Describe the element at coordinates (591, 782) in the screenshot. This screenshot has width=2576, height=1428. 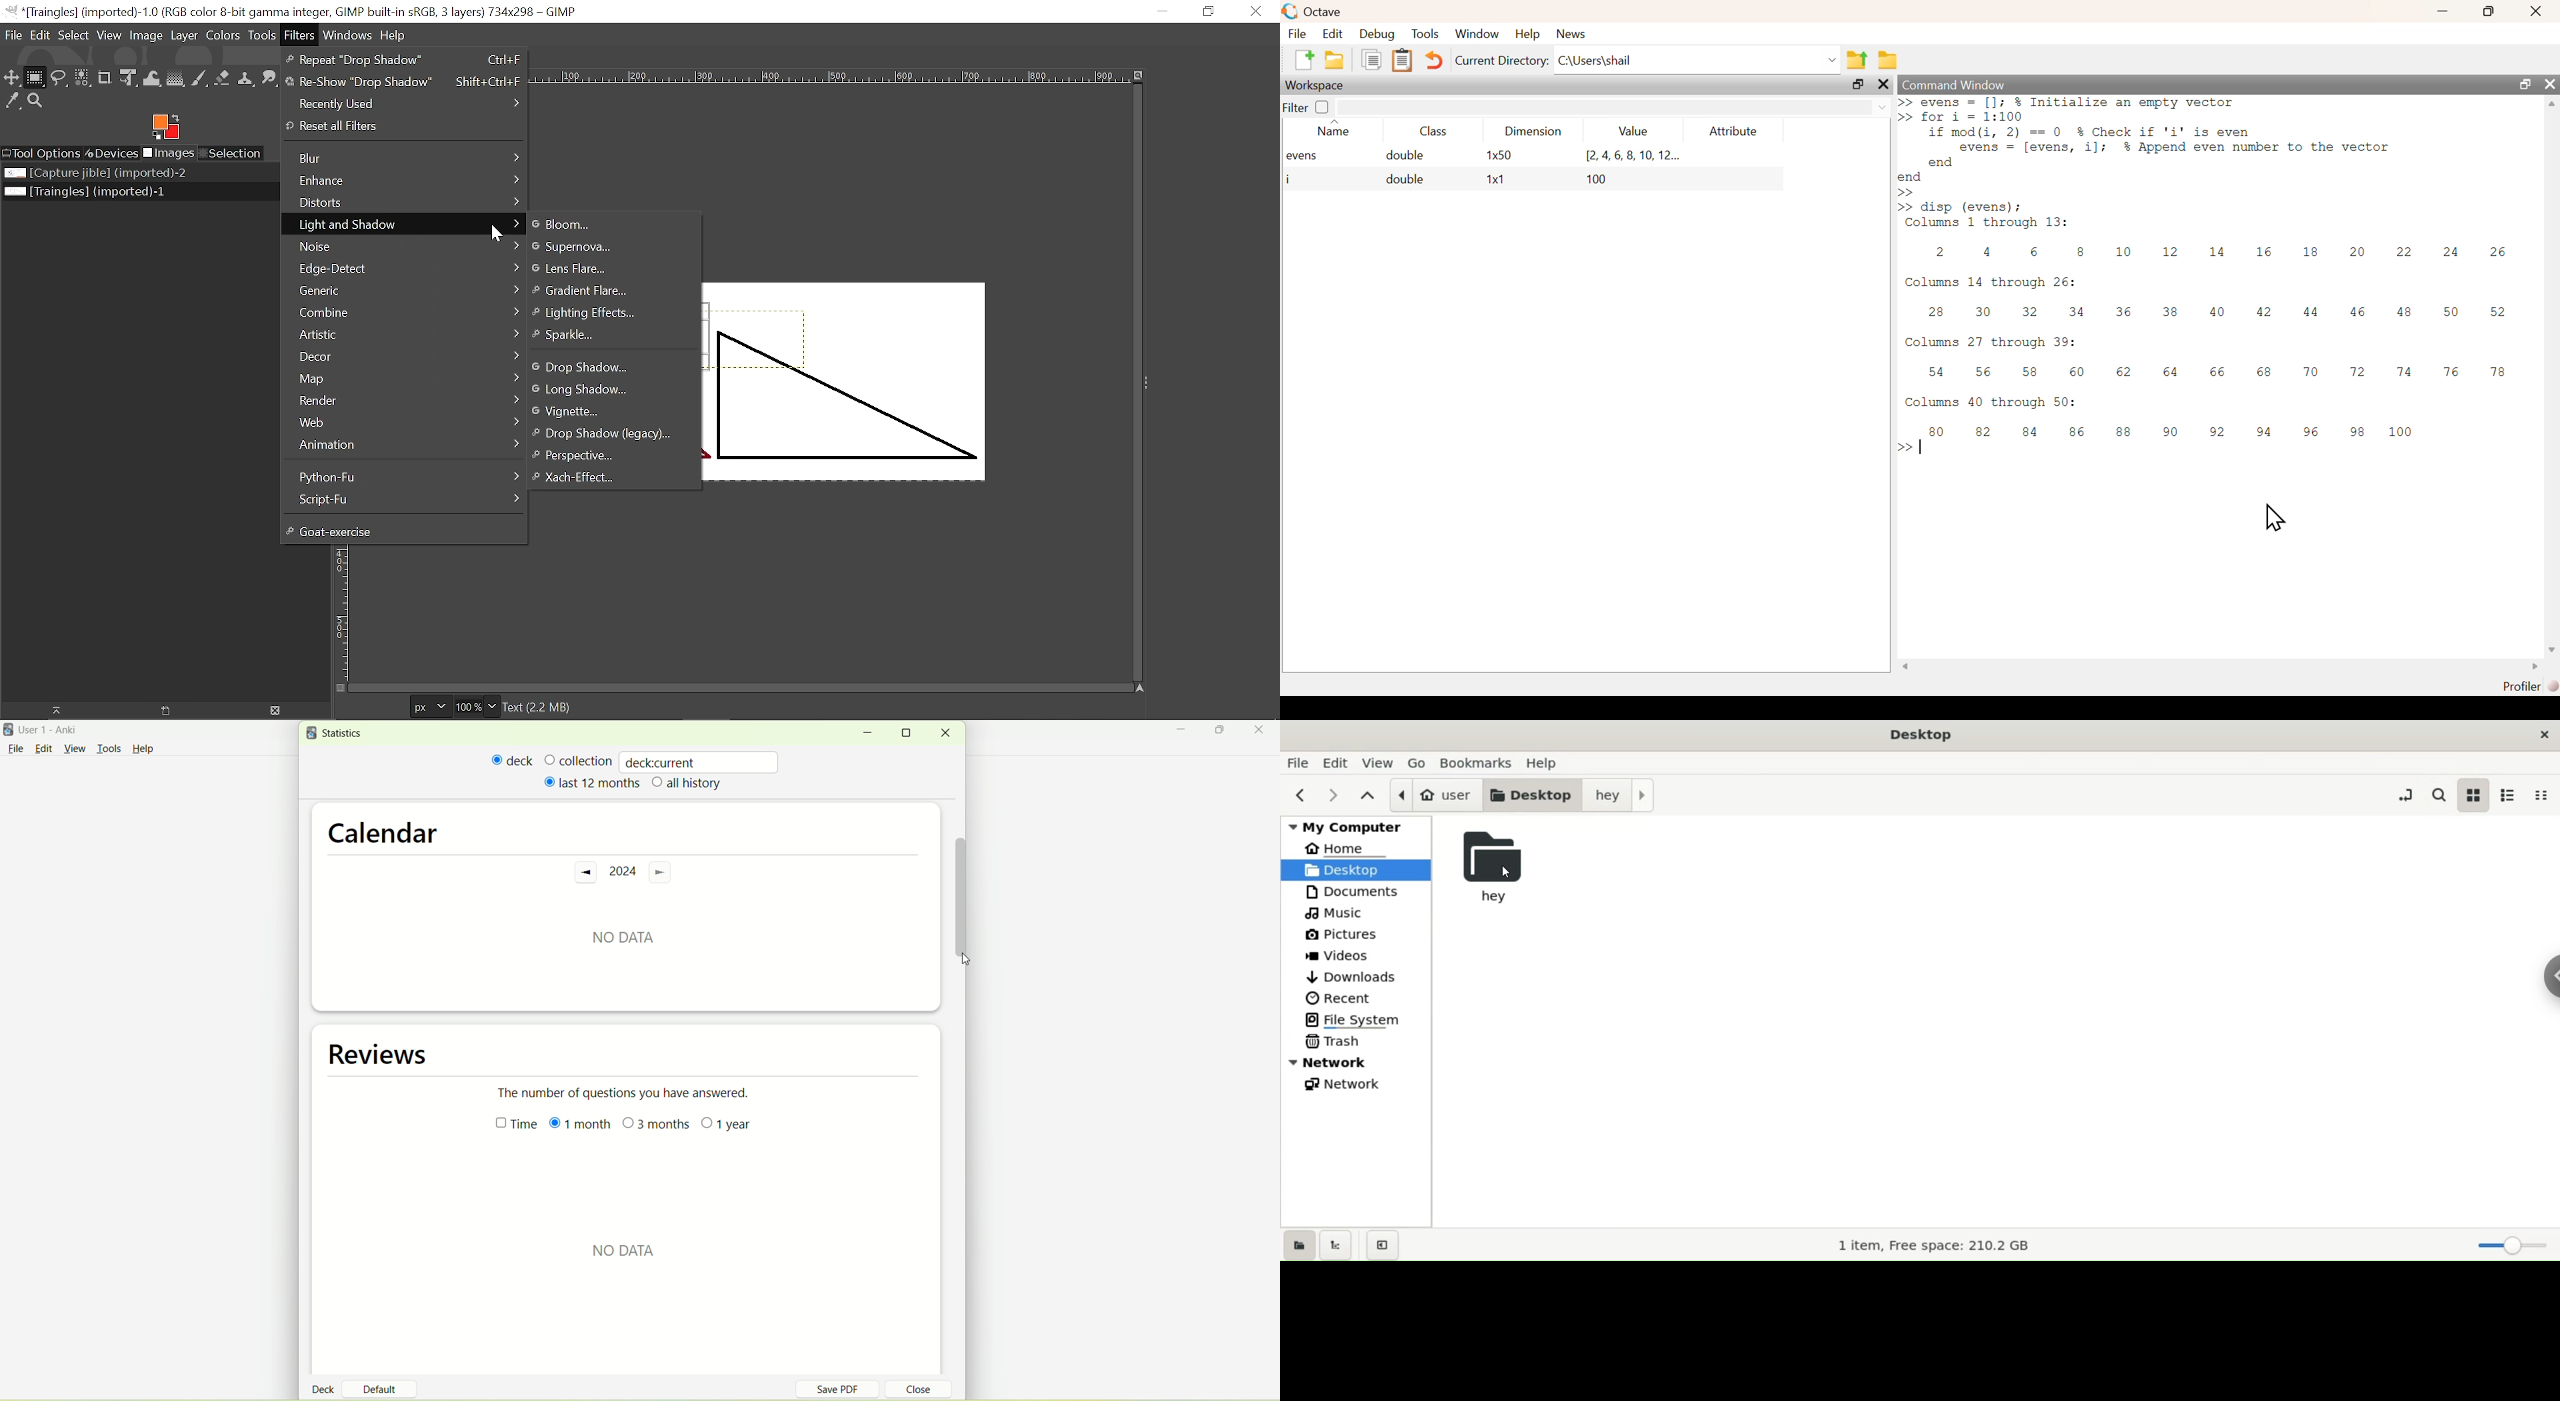
I see `last 12 months` at that location.